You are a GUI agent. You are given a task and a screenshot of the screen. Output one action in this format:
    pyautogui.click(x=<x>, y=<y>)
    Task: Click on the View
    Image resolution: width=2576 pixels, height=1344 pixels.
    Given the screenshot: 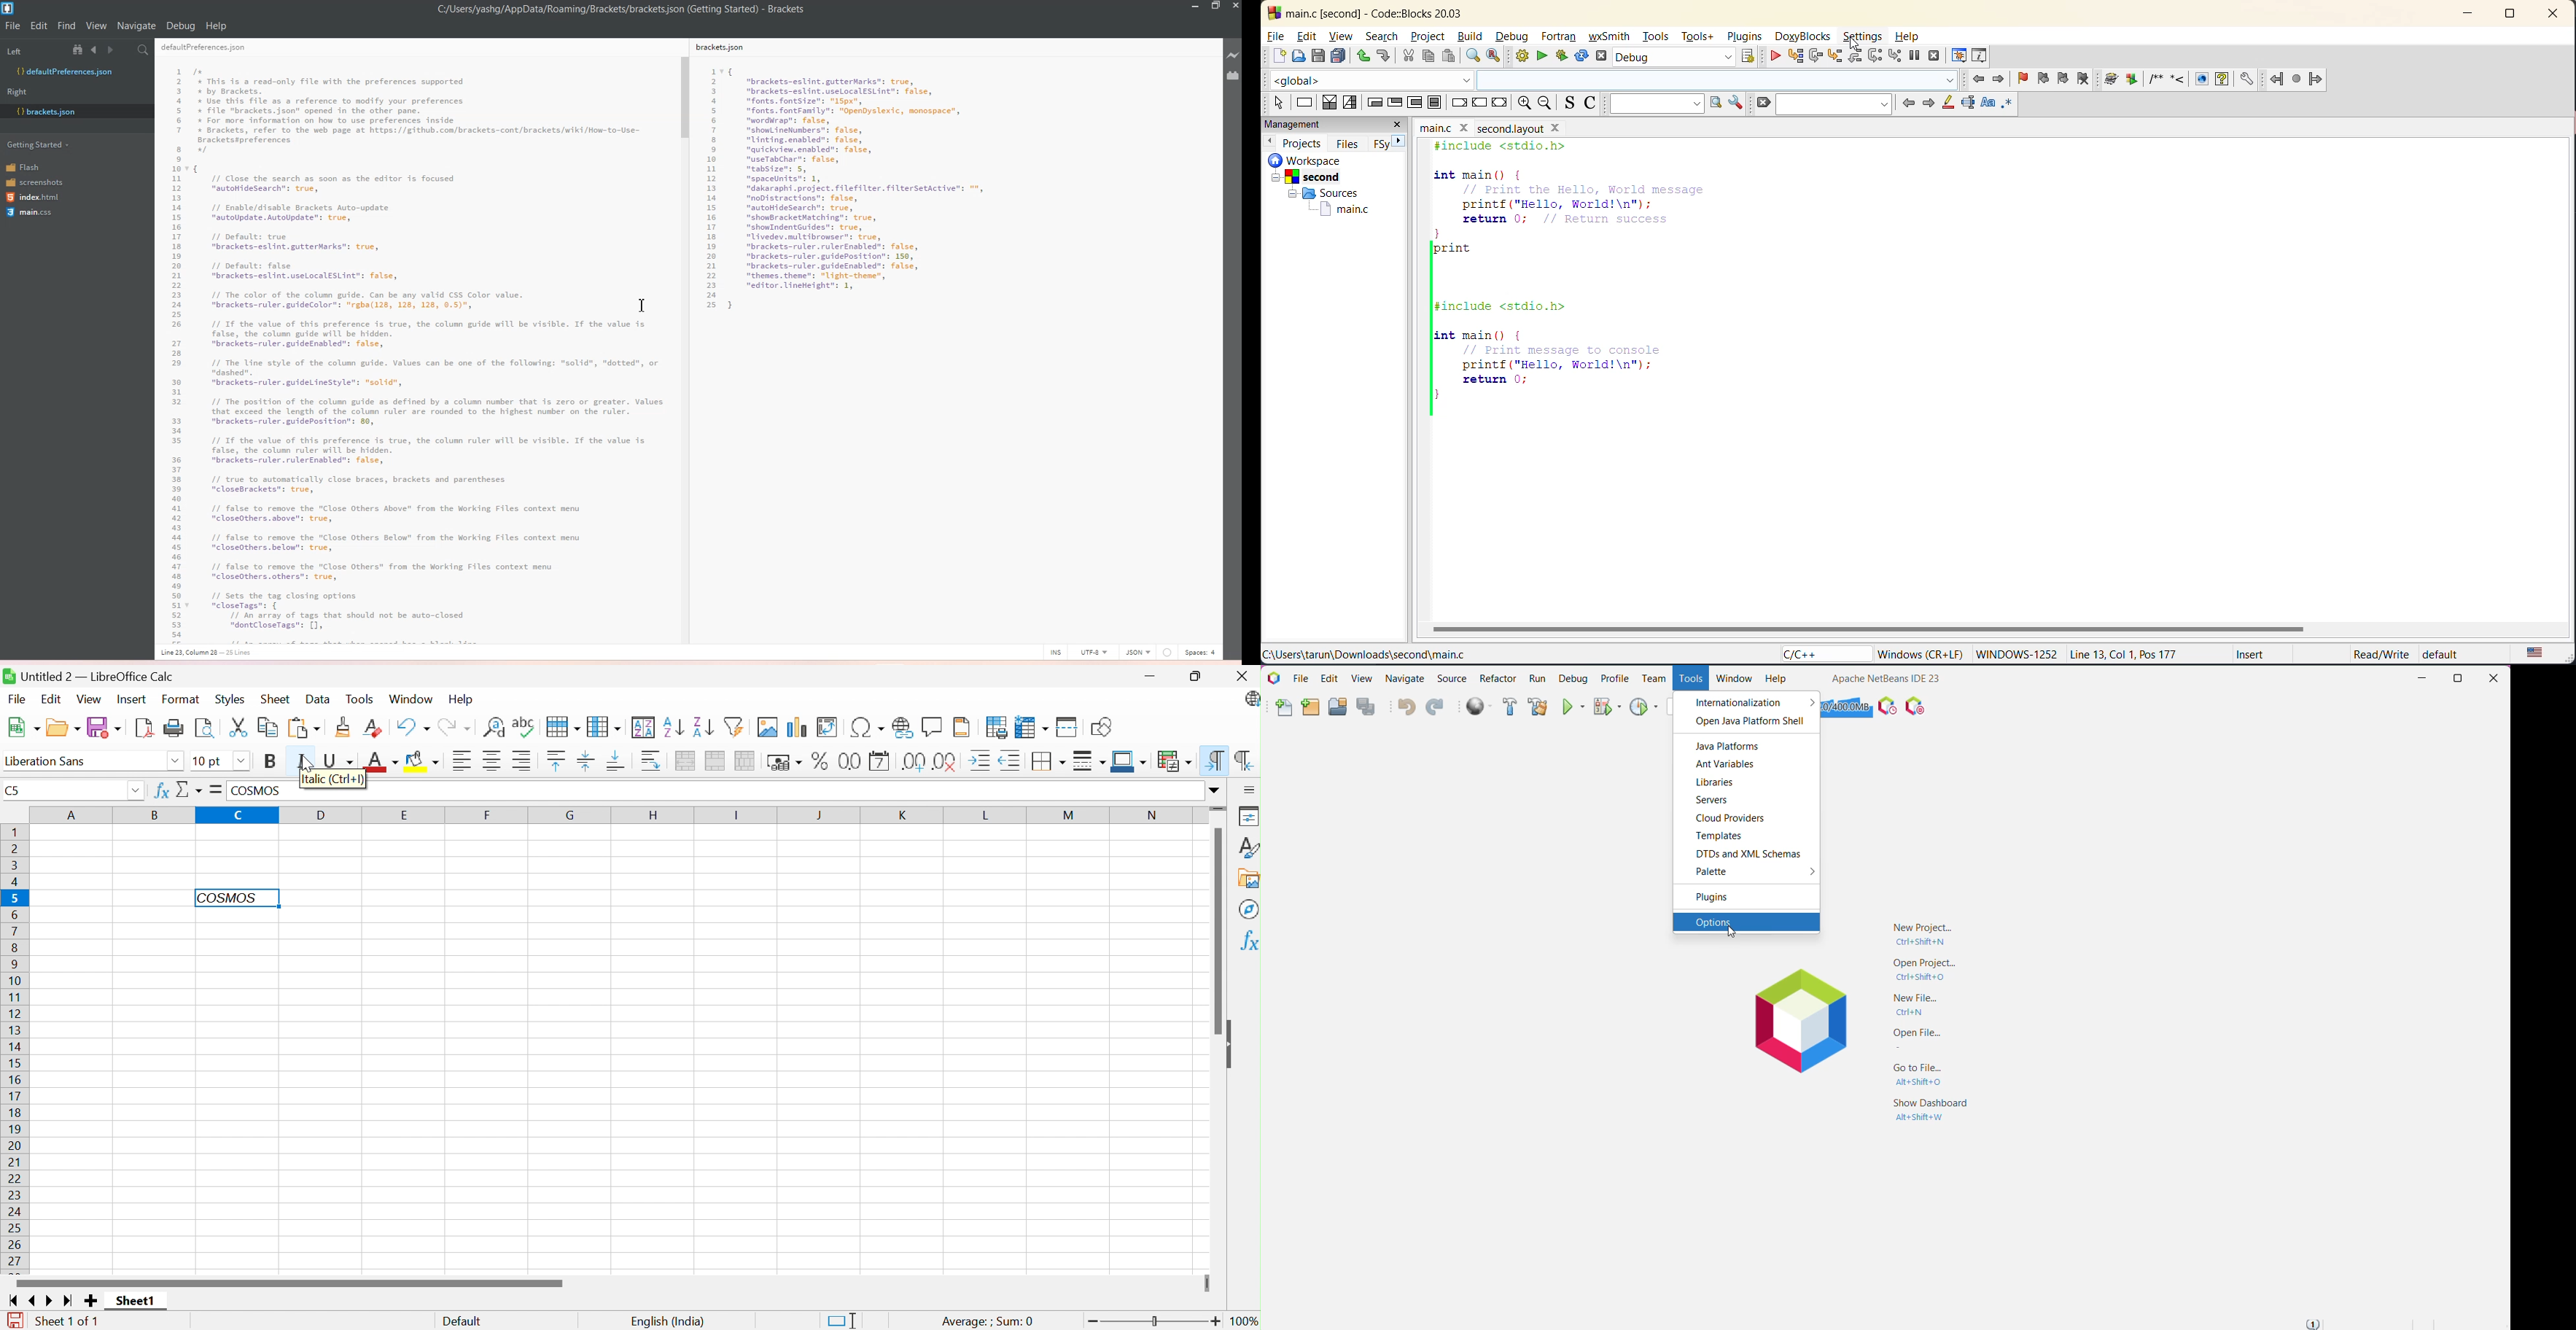 What is the action you would take?
    pyautogui.click(x=89, y=699)
    